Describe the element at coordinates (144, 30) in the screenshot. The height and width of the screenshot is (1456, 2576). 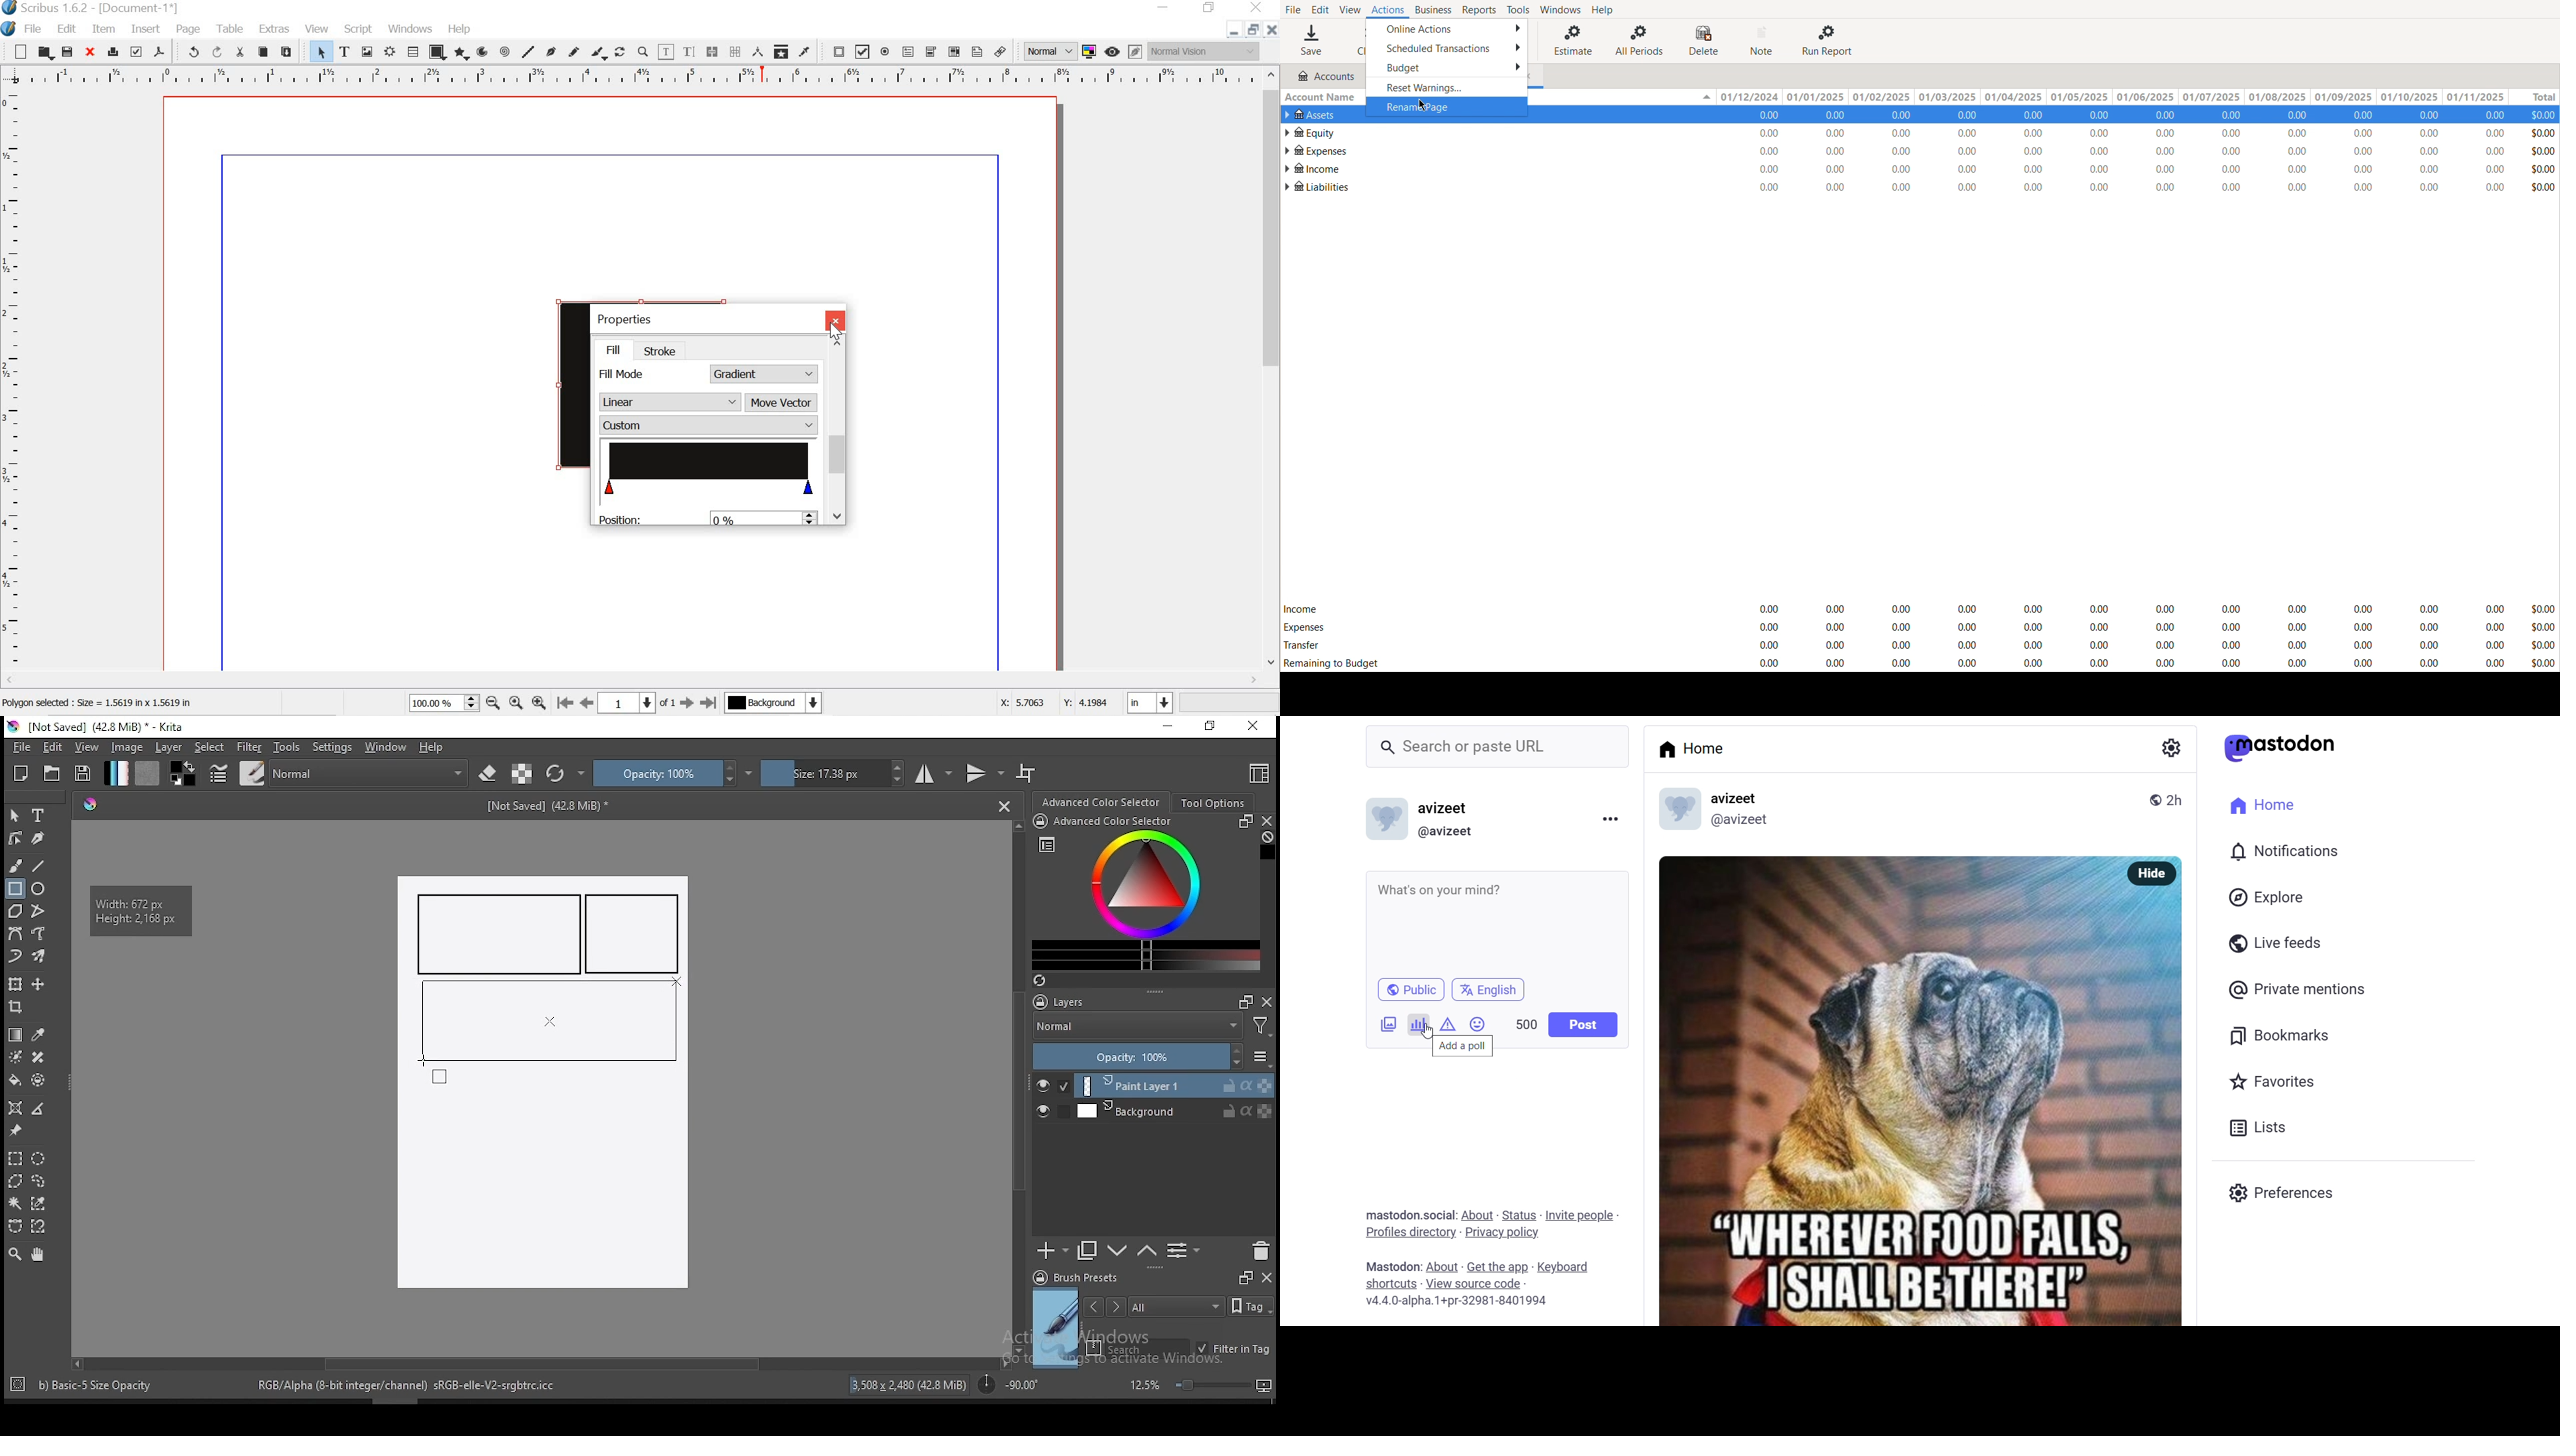
I see `insert` at that location.